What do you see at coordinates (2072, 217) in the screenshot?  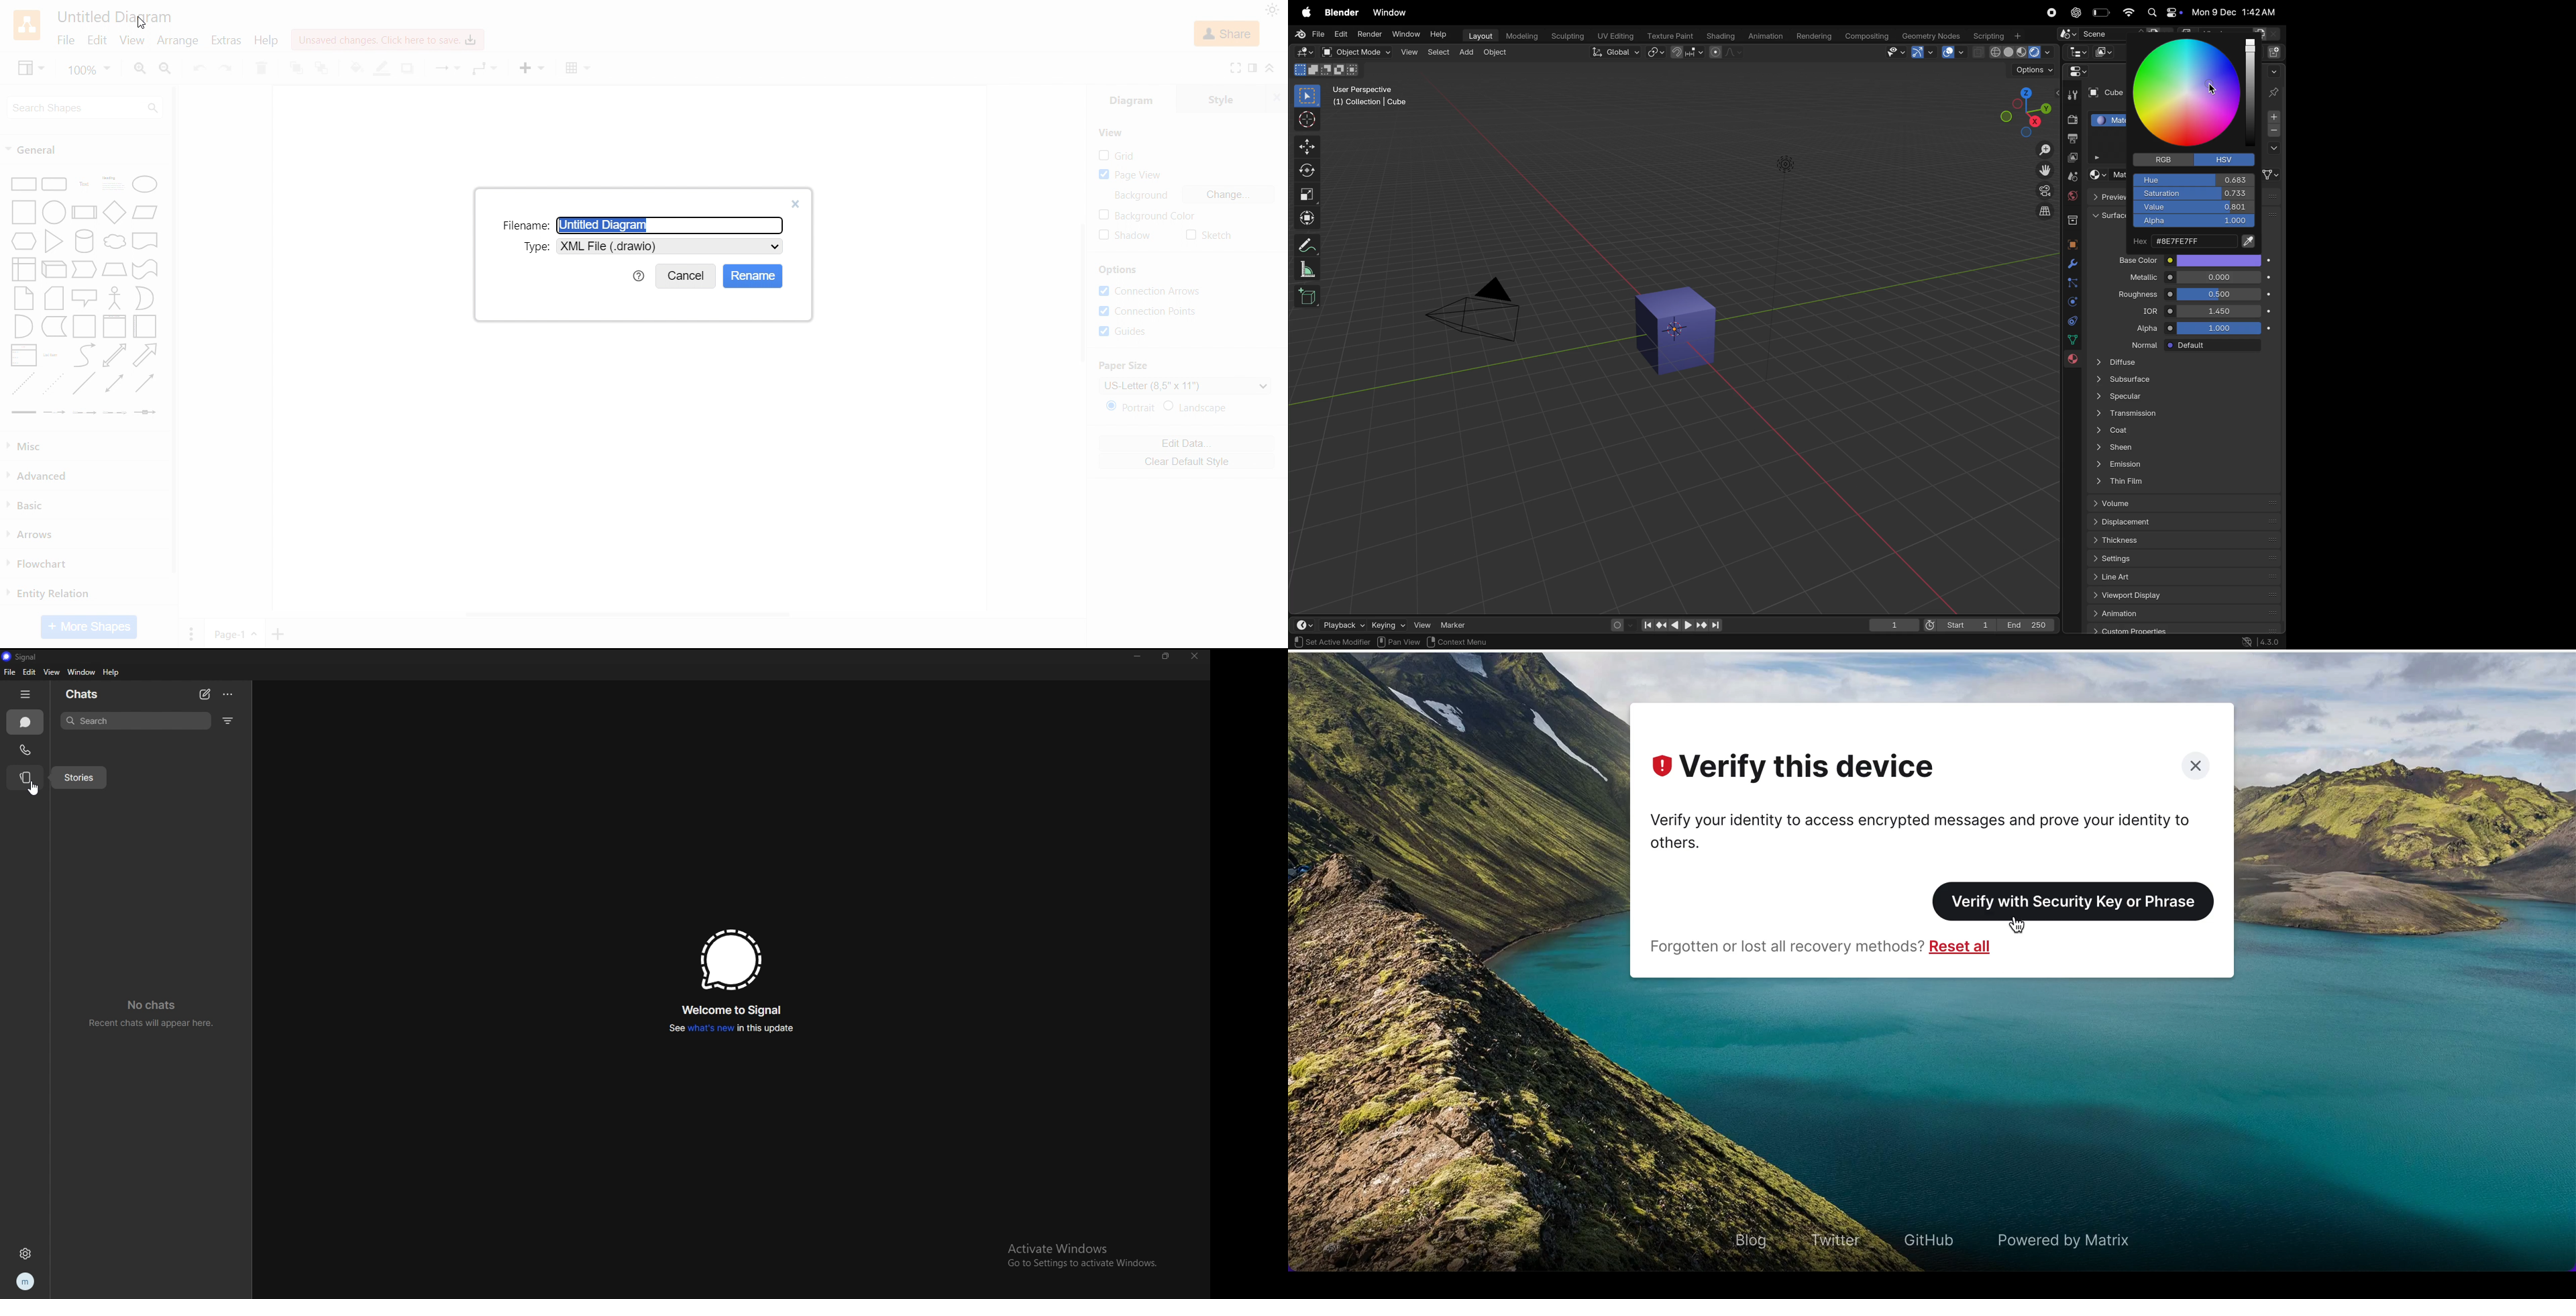 I see `colection` at bounding box center [2072, 217].